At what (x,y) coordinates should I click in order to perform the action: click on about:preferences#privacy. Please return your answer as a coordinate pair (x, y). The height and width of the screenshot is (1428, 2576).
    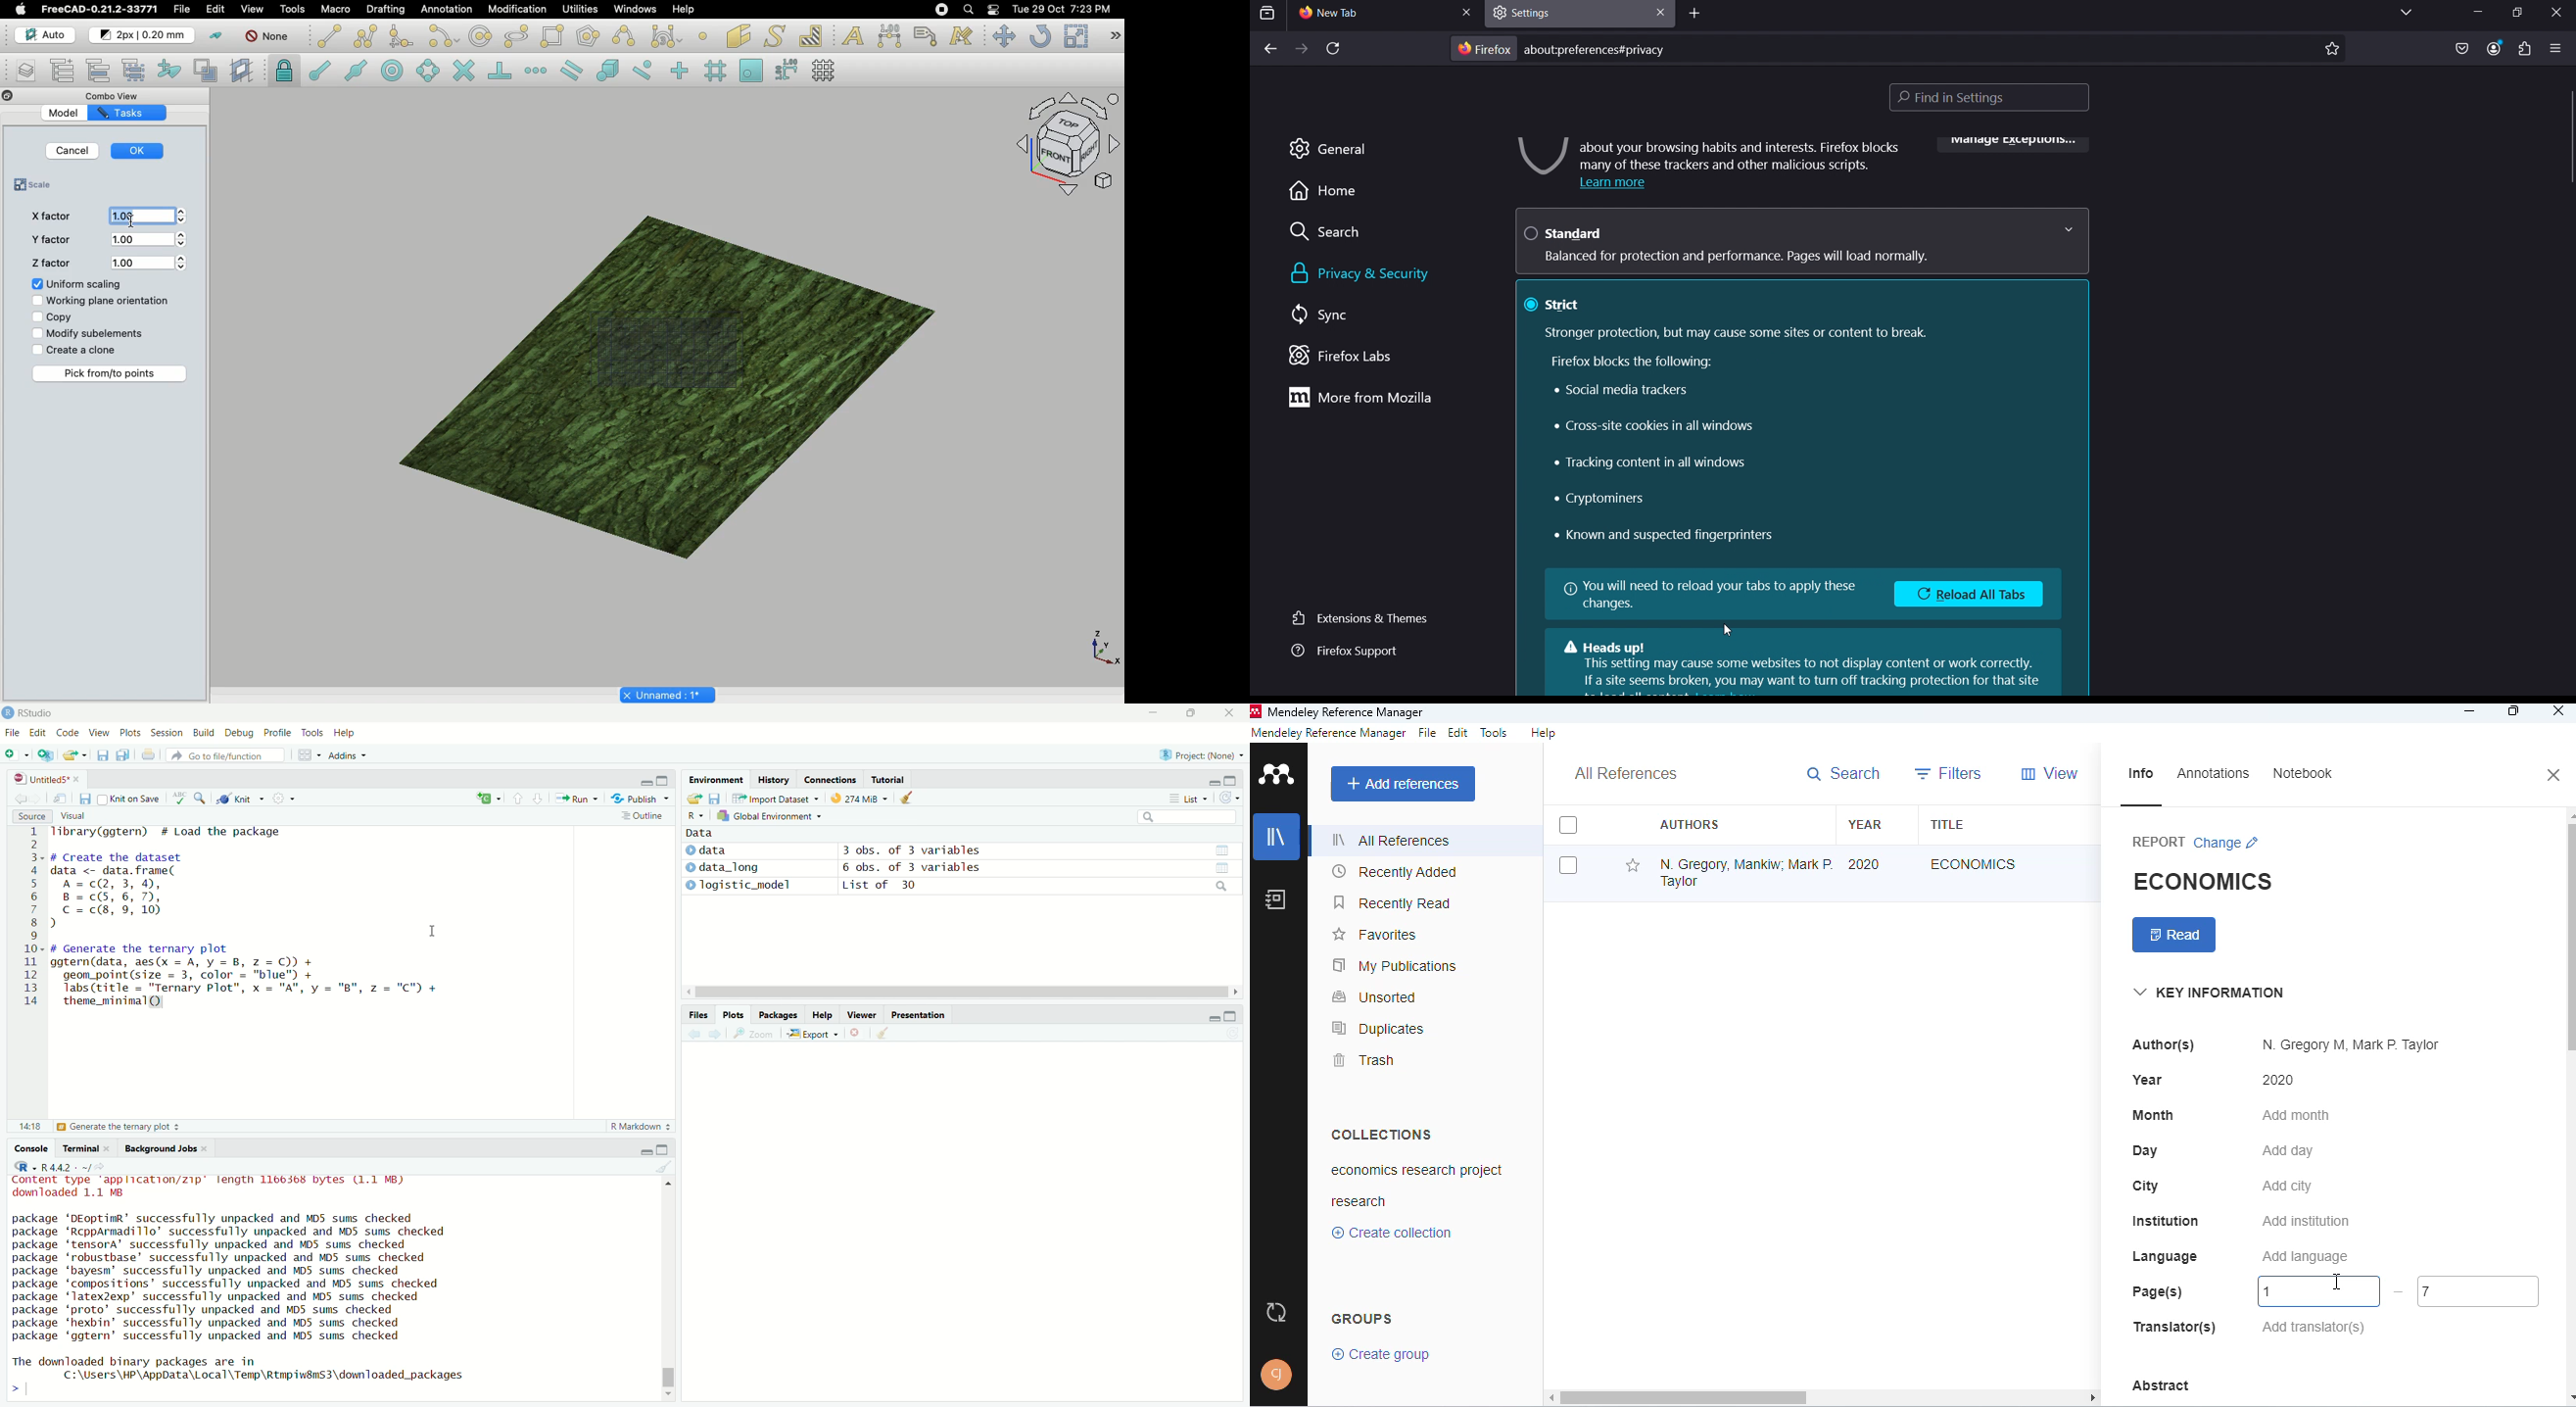
    Looking at the image, I should click on (1602, 48).